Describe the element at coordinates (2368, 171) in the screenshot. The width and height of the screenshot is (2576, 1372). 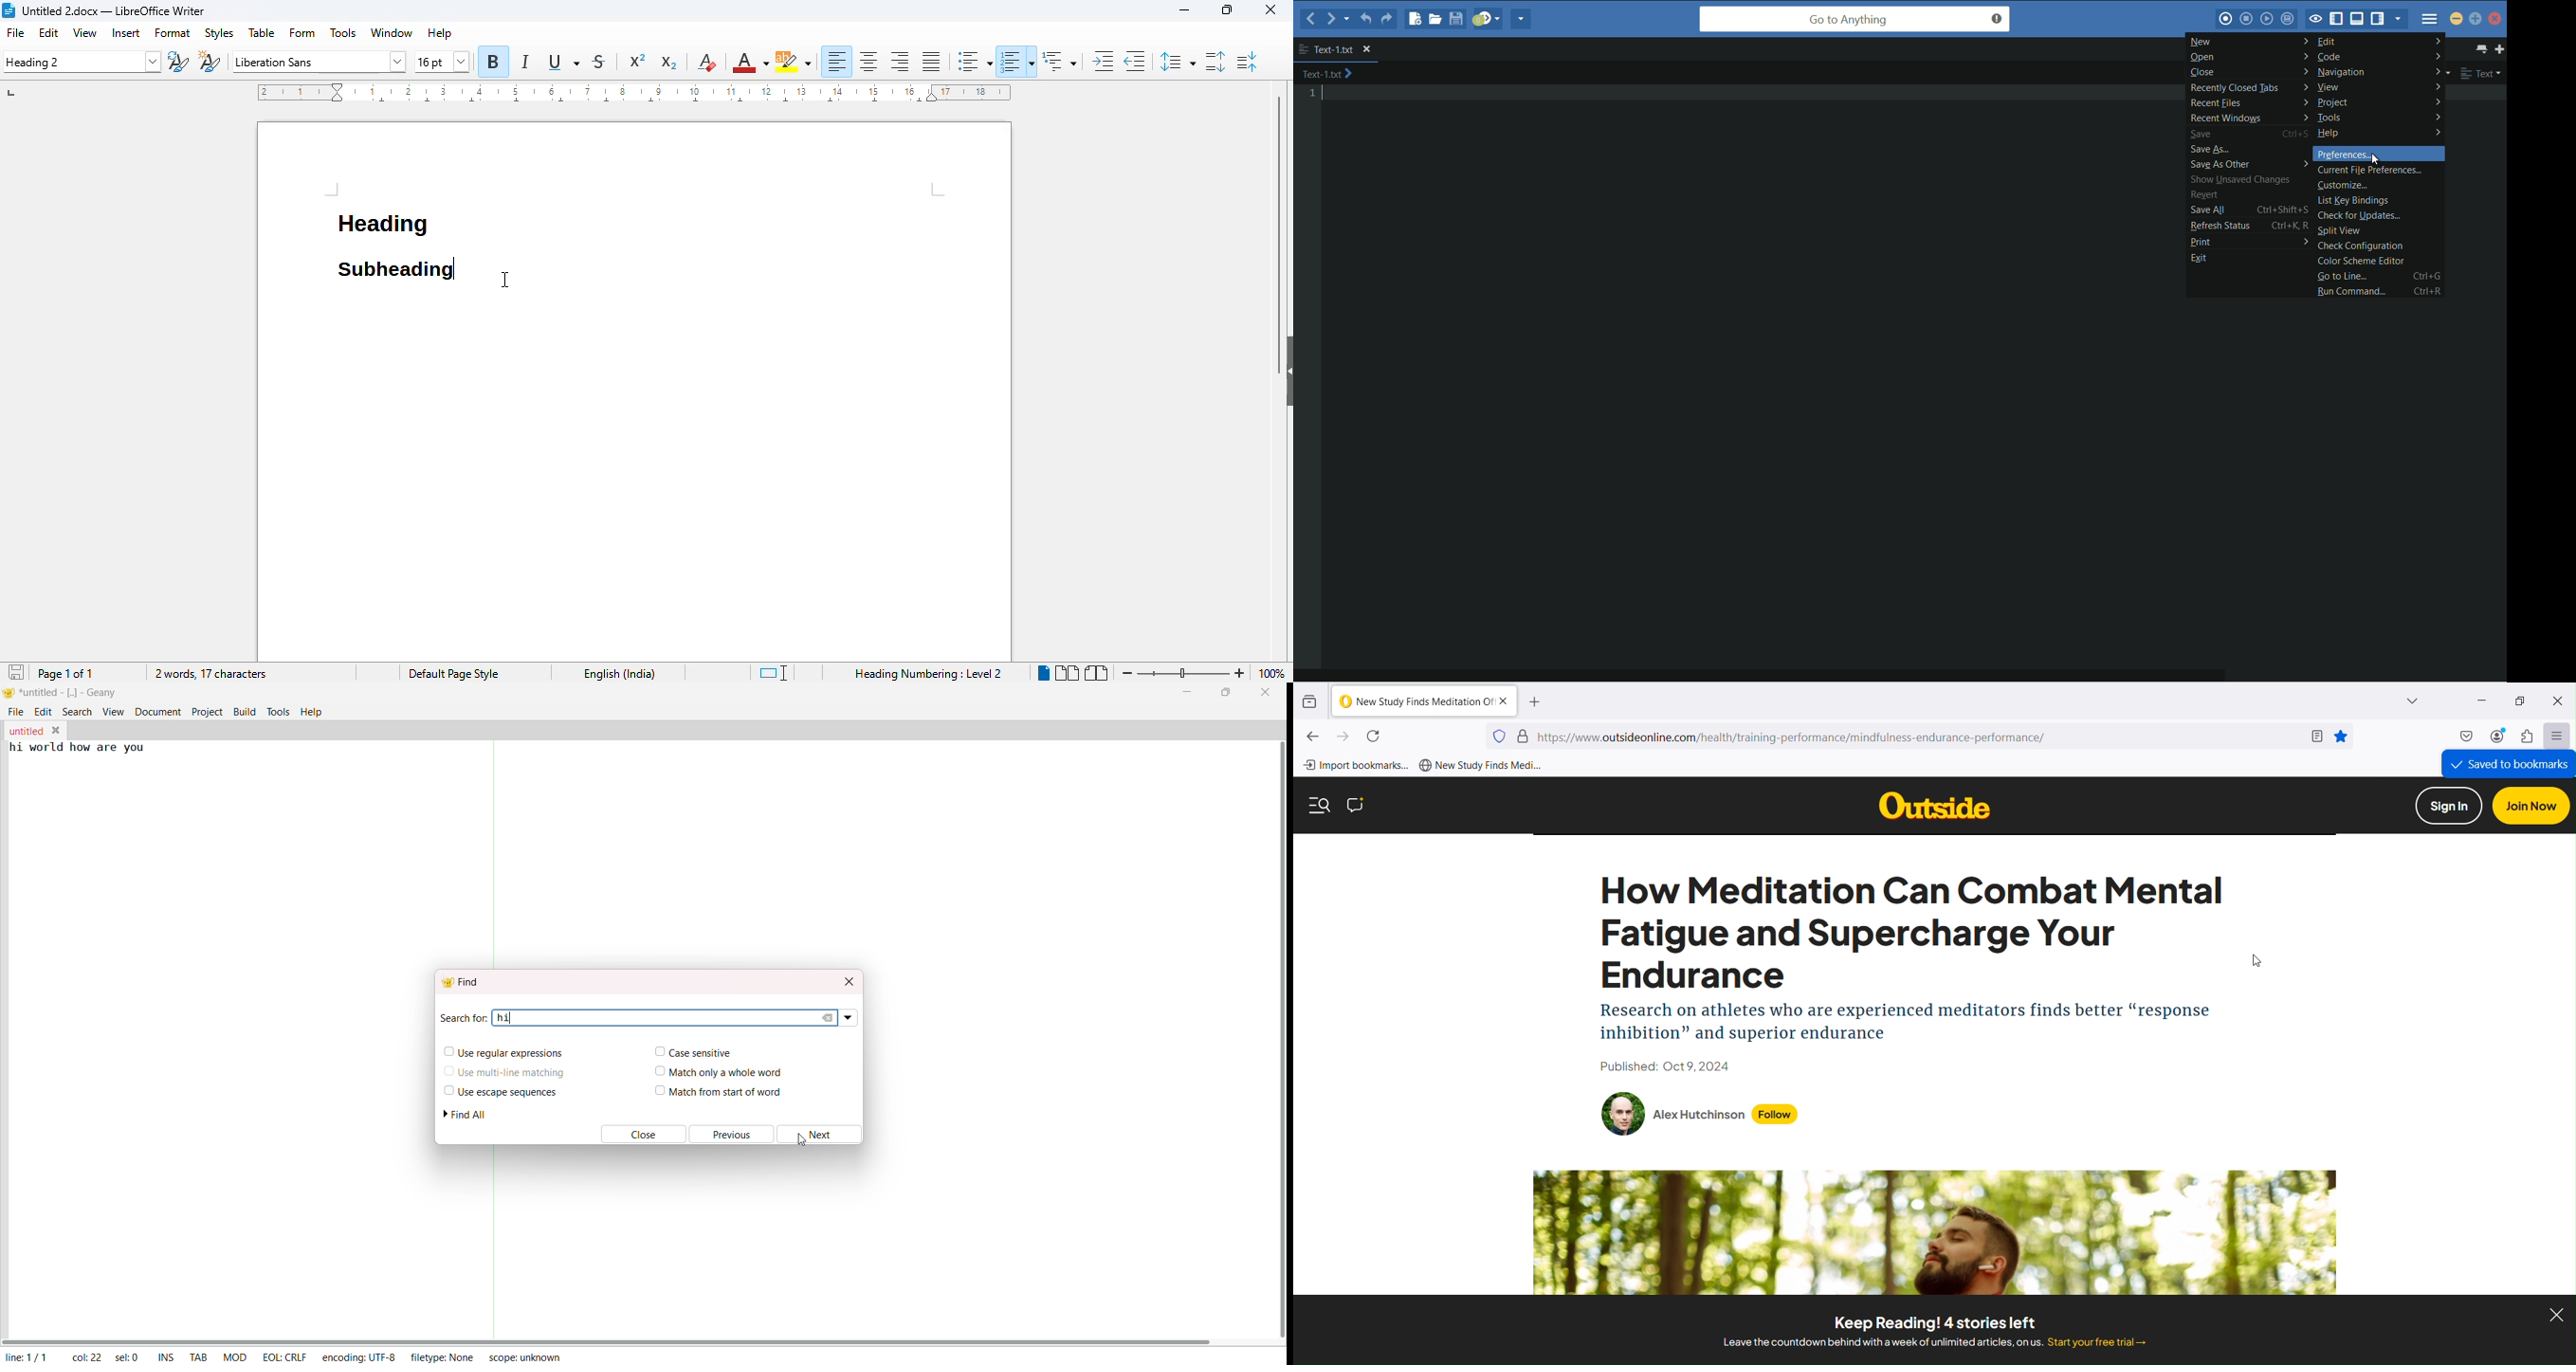
I see `current file preferences` at that location.